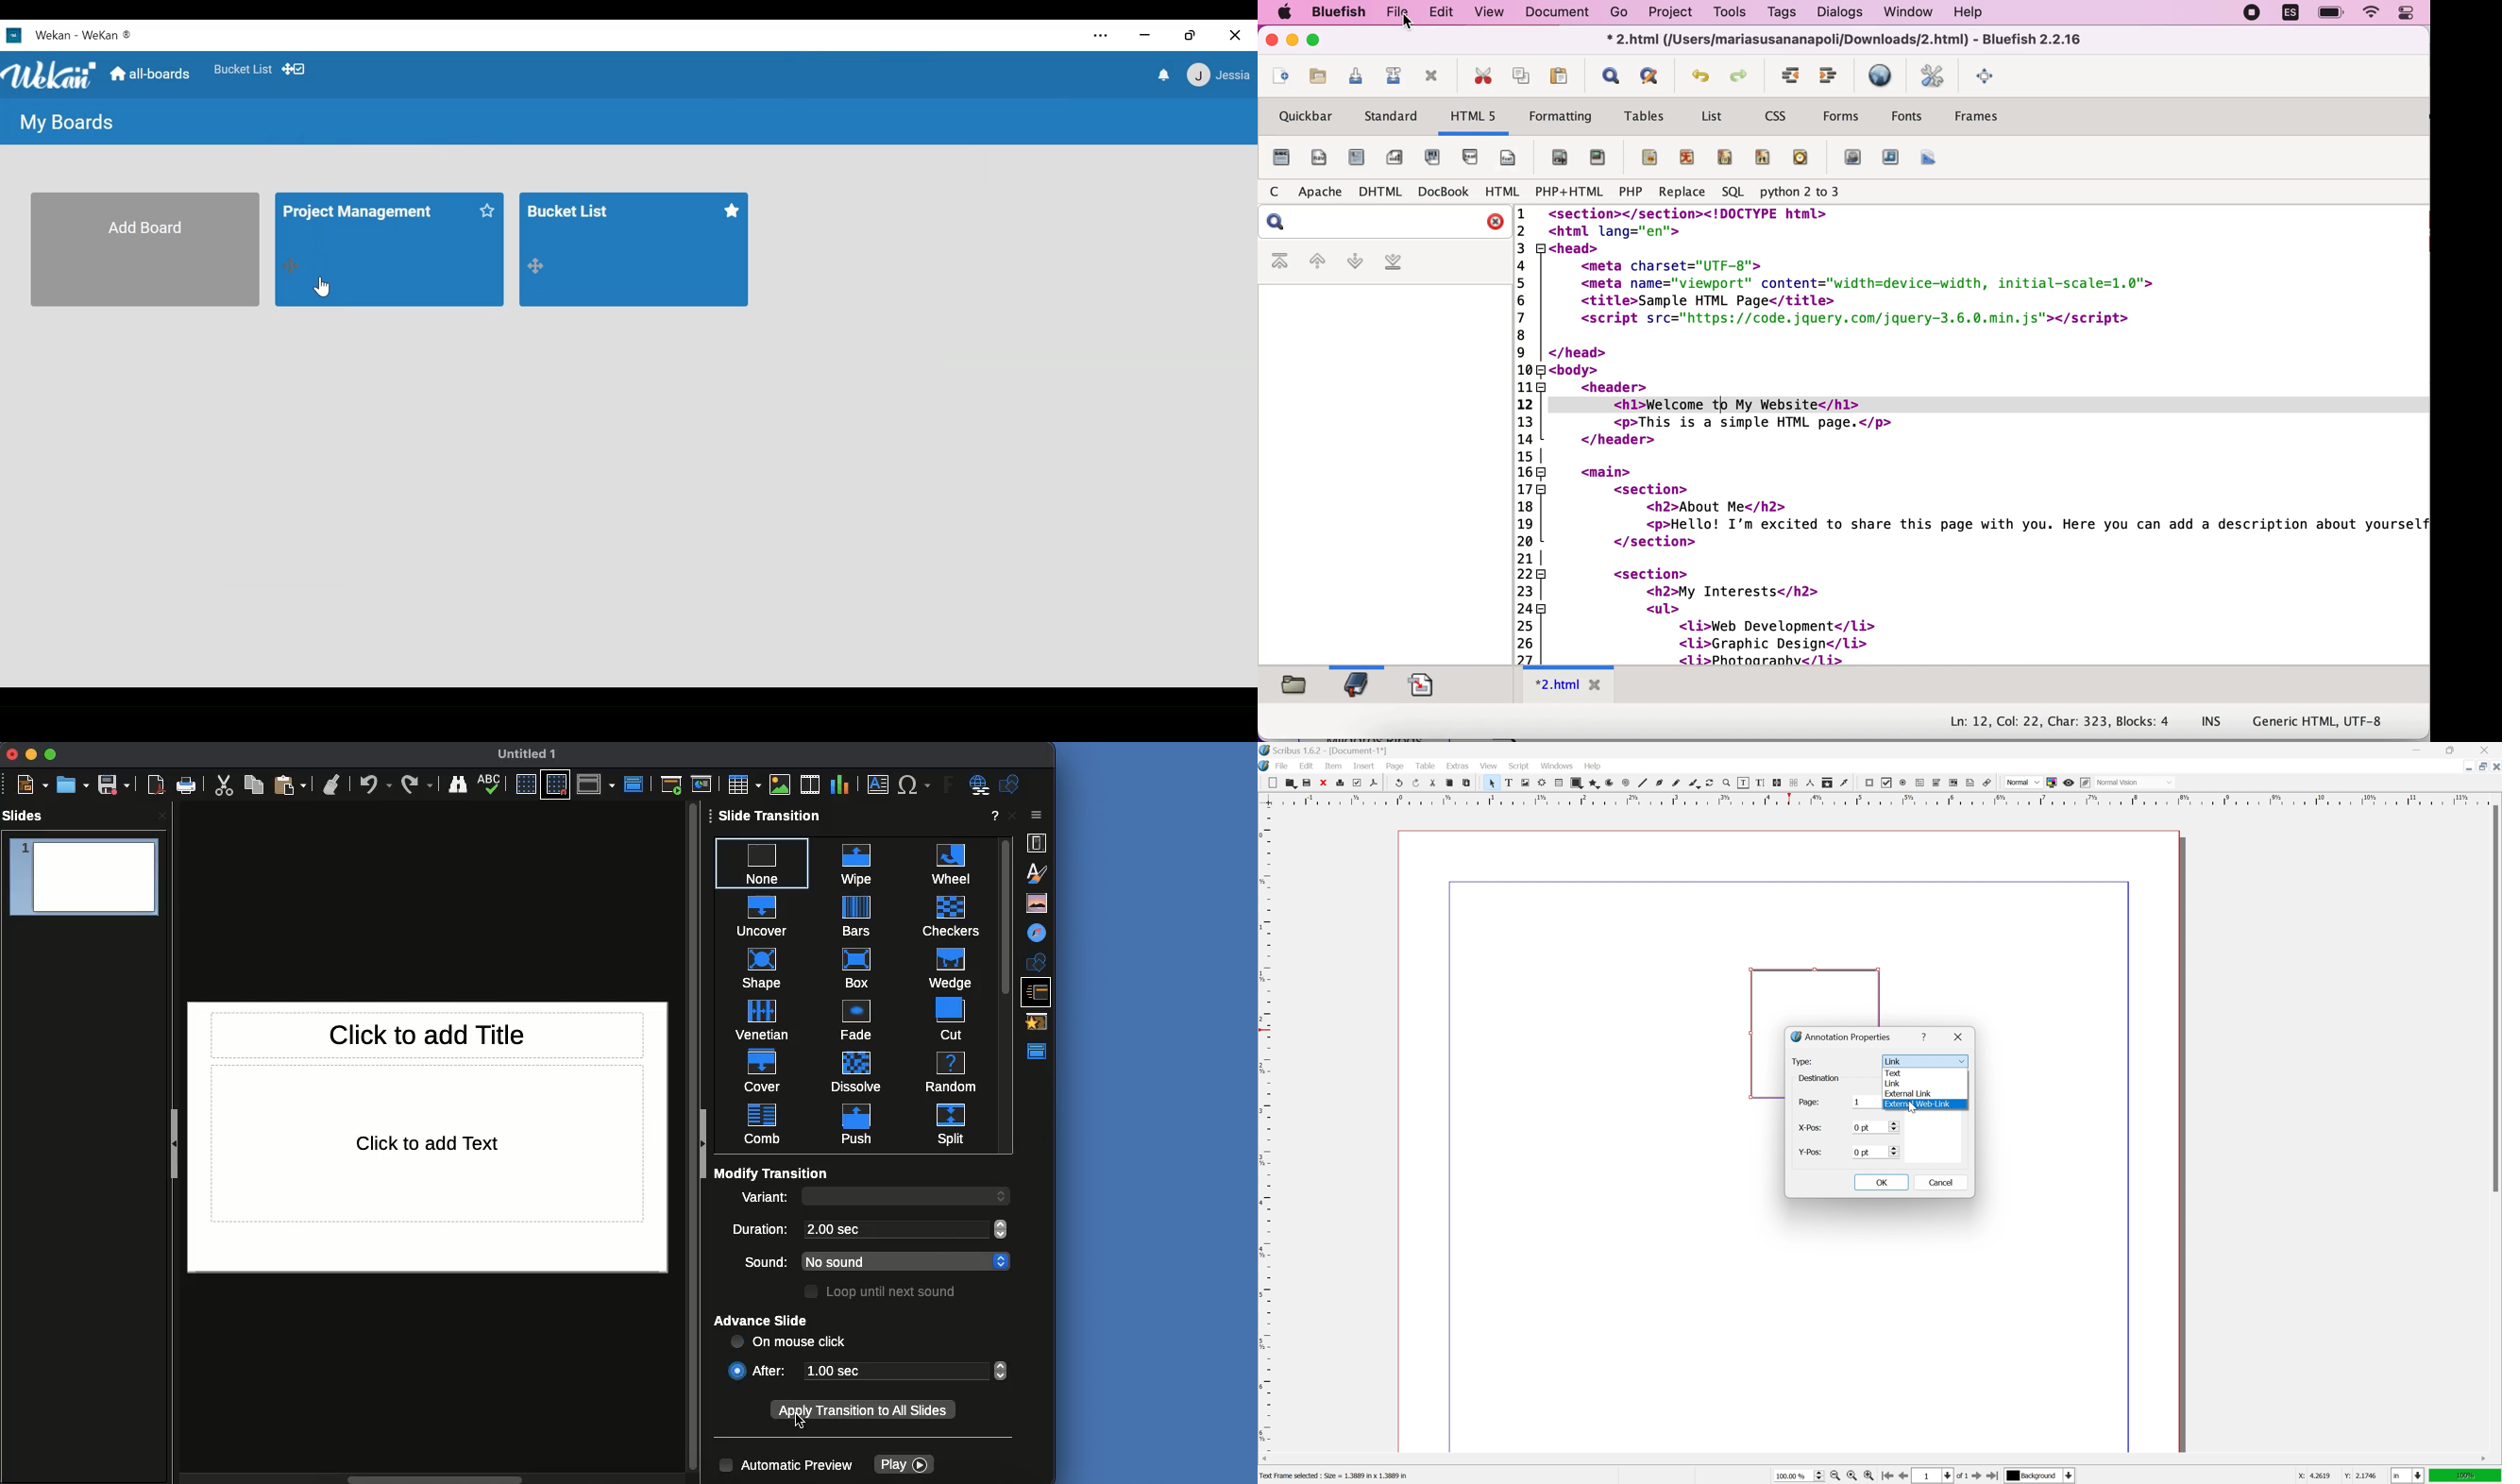 This screenshot has width=2520, height=1484. I want to click on close, so click(1495, 222).